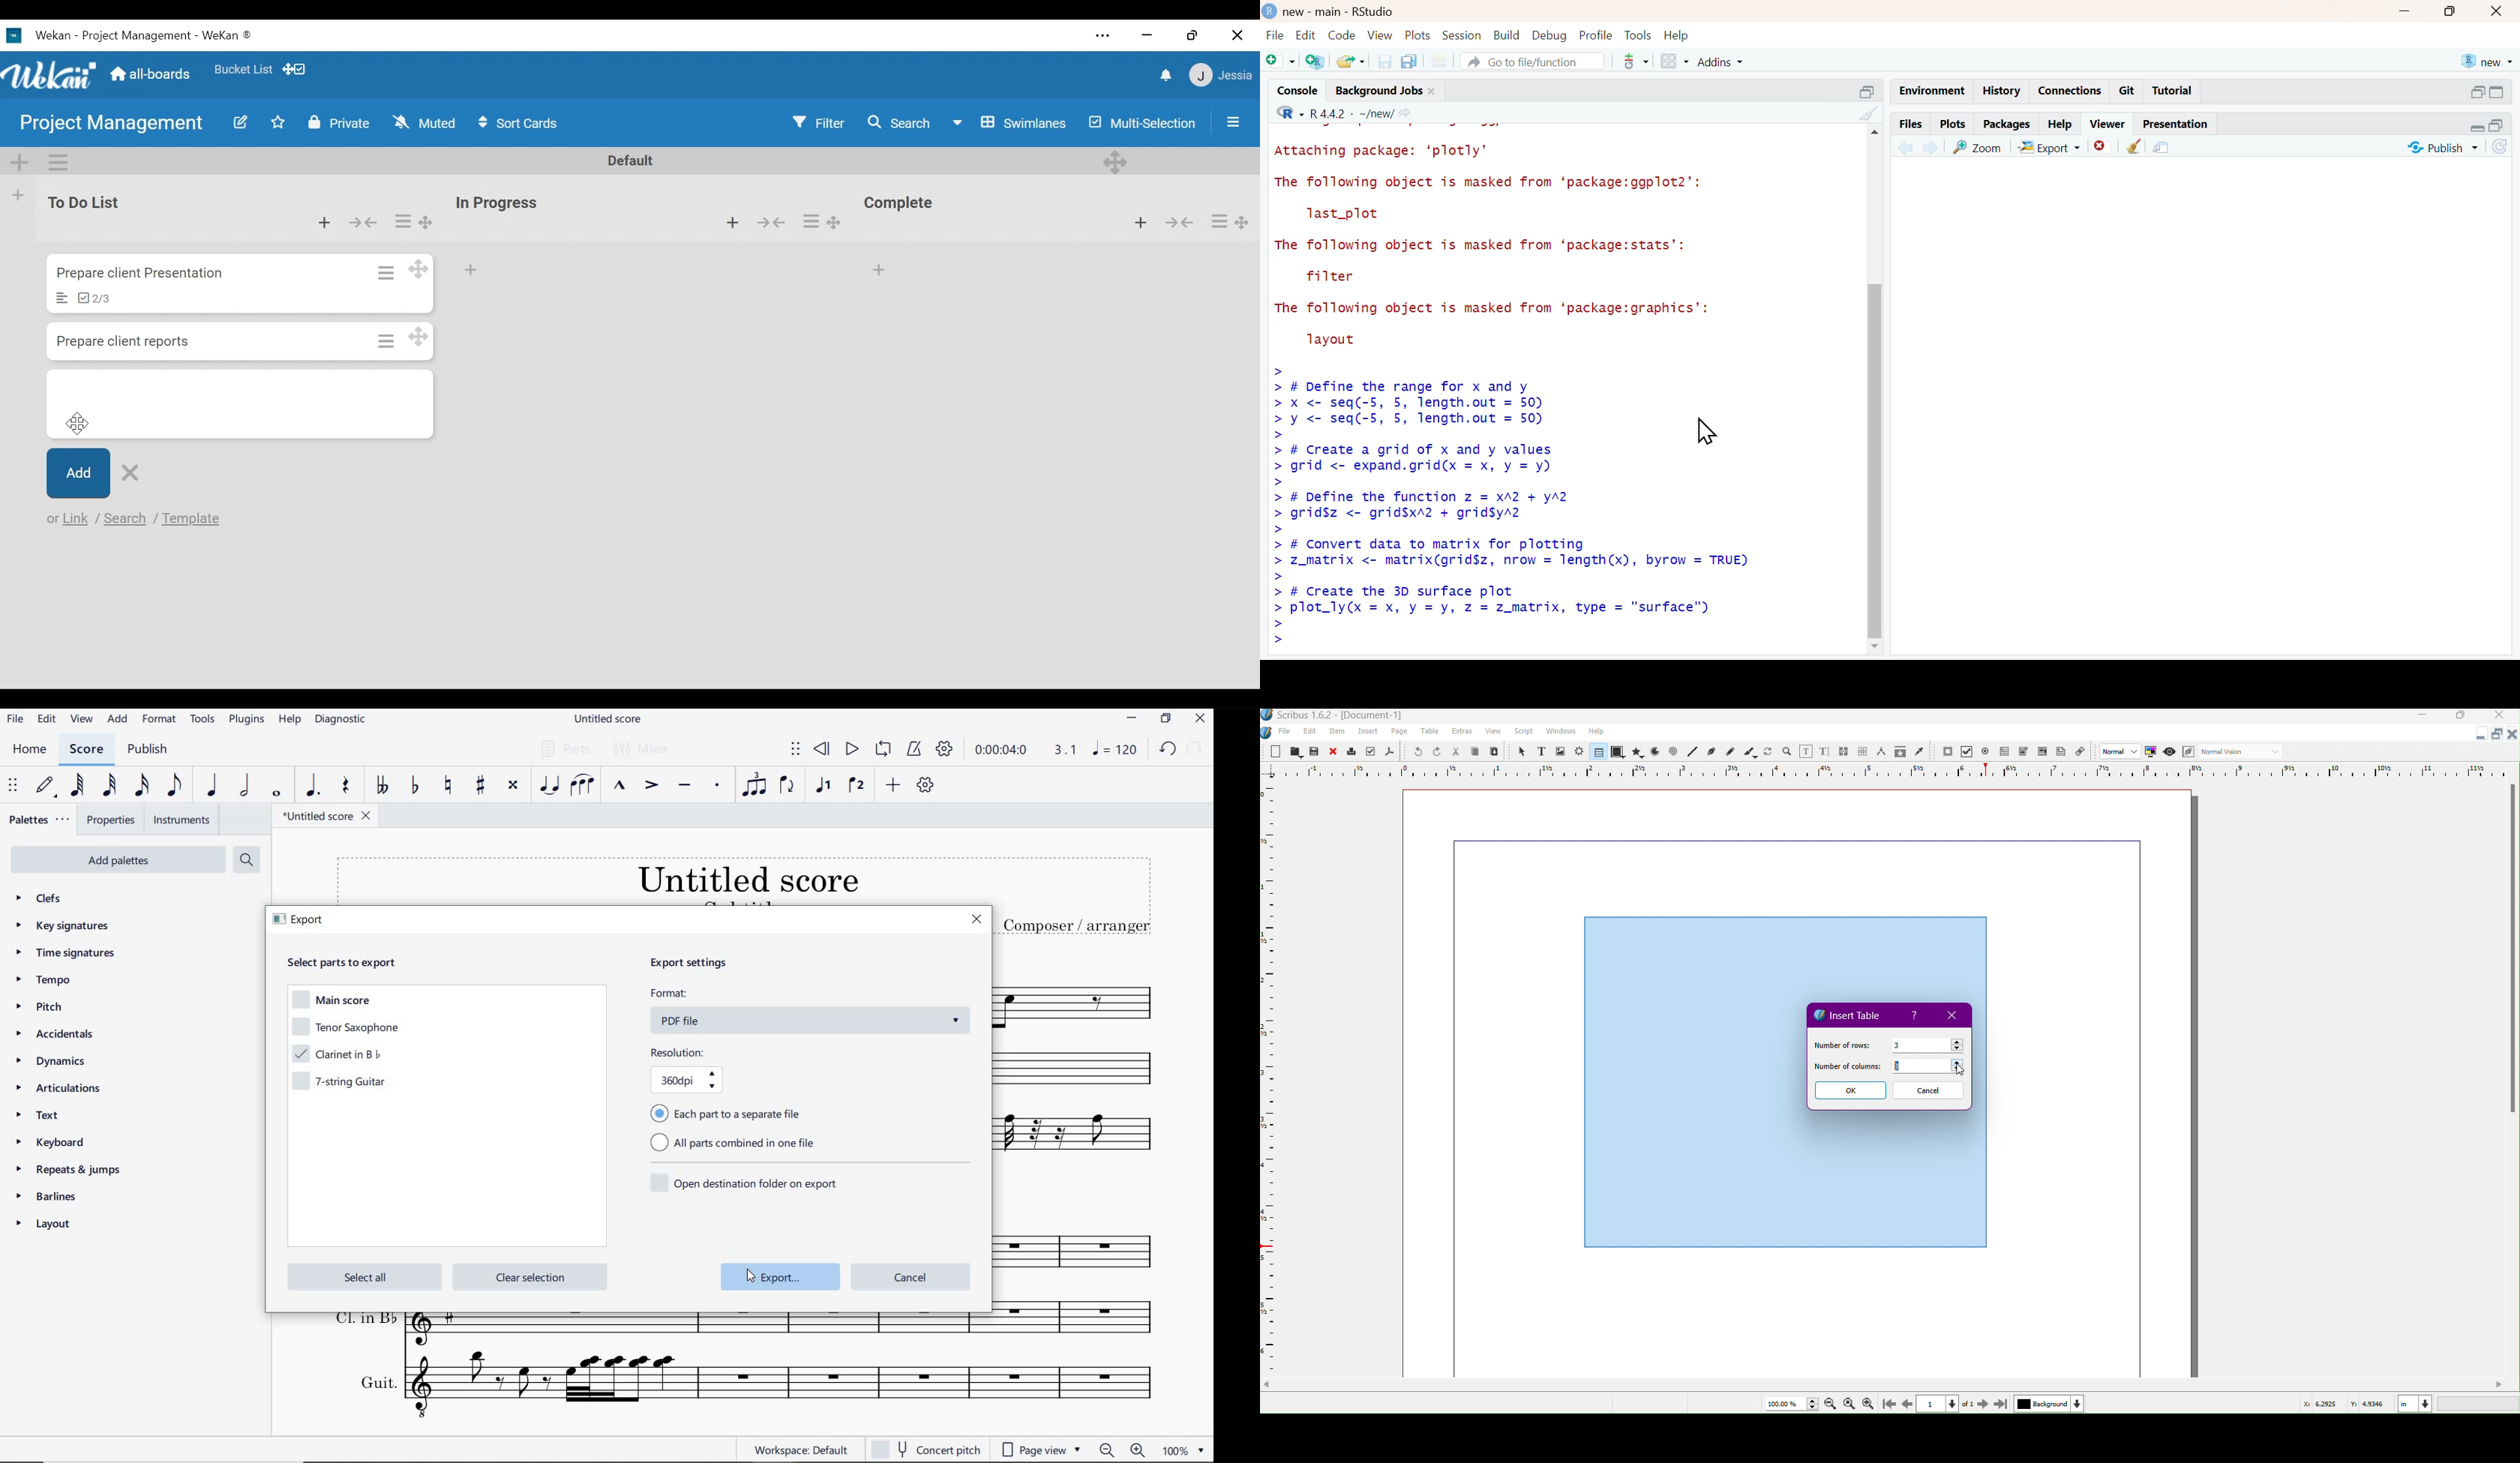 Image resolution: width=2520 pixels, height=1484 pixels. What do you see at coordinates (2103, 146) in the screenshot?
I see `remove the current plot` at bounding box center [2103, 146].